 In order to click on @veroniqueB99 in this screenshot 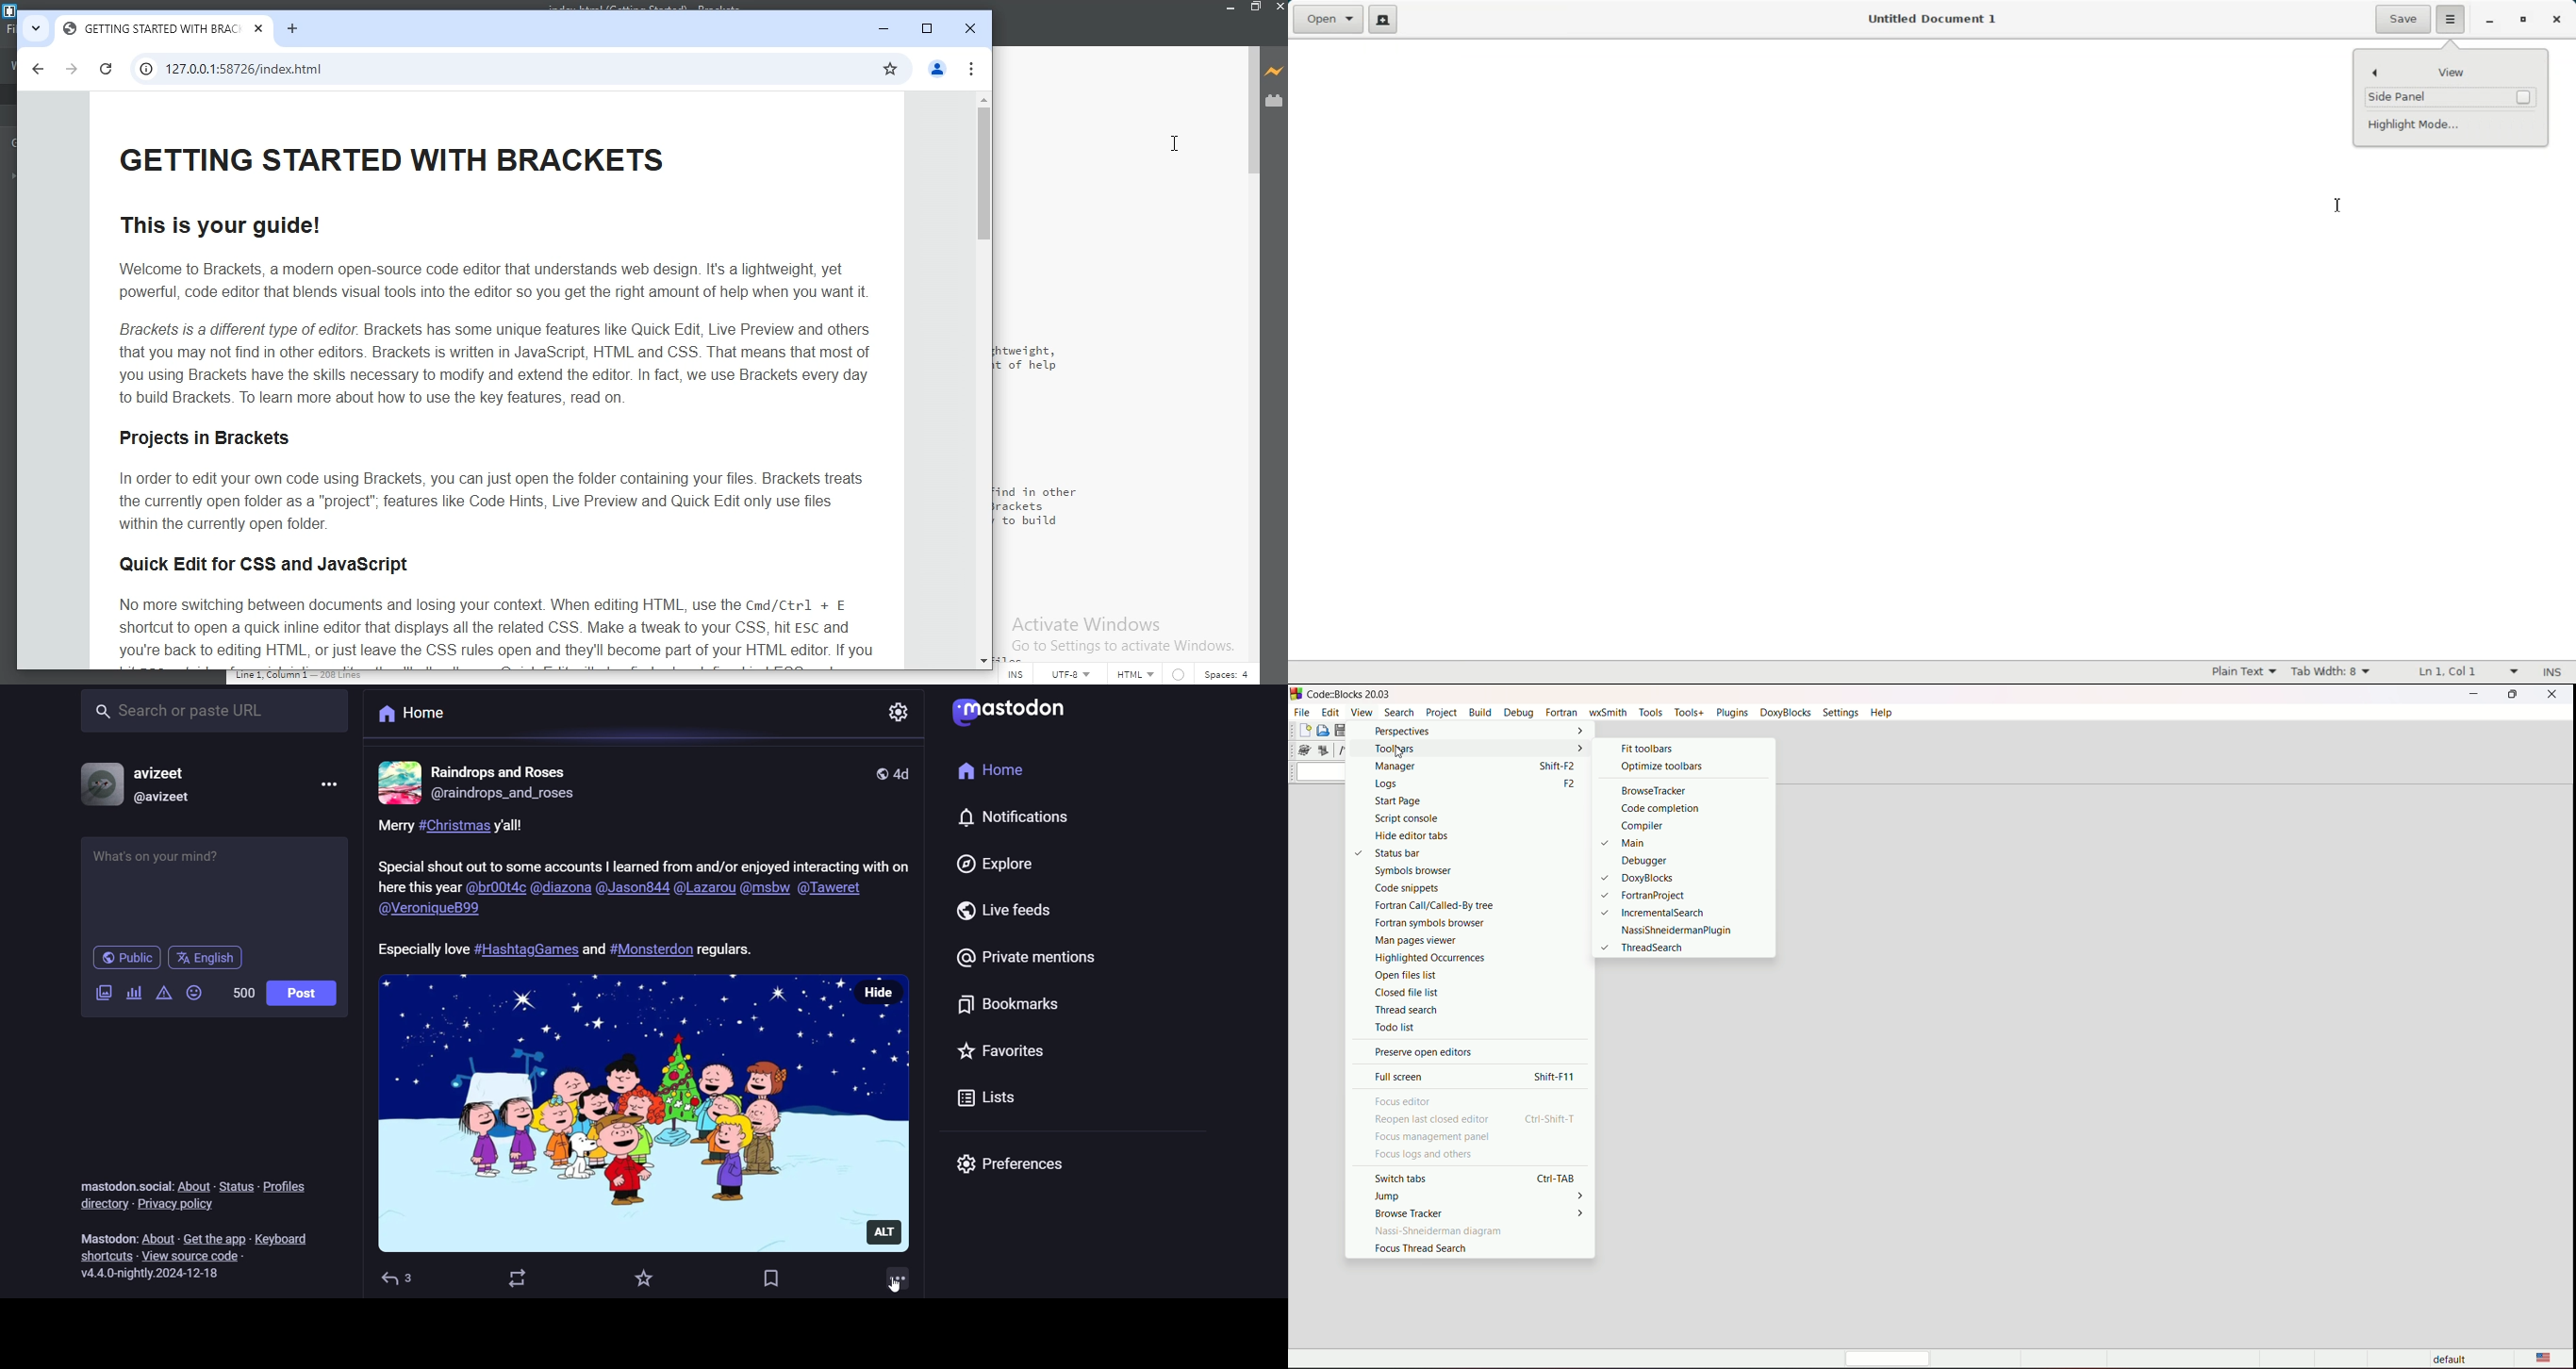, I will do `click(431, 908)`.